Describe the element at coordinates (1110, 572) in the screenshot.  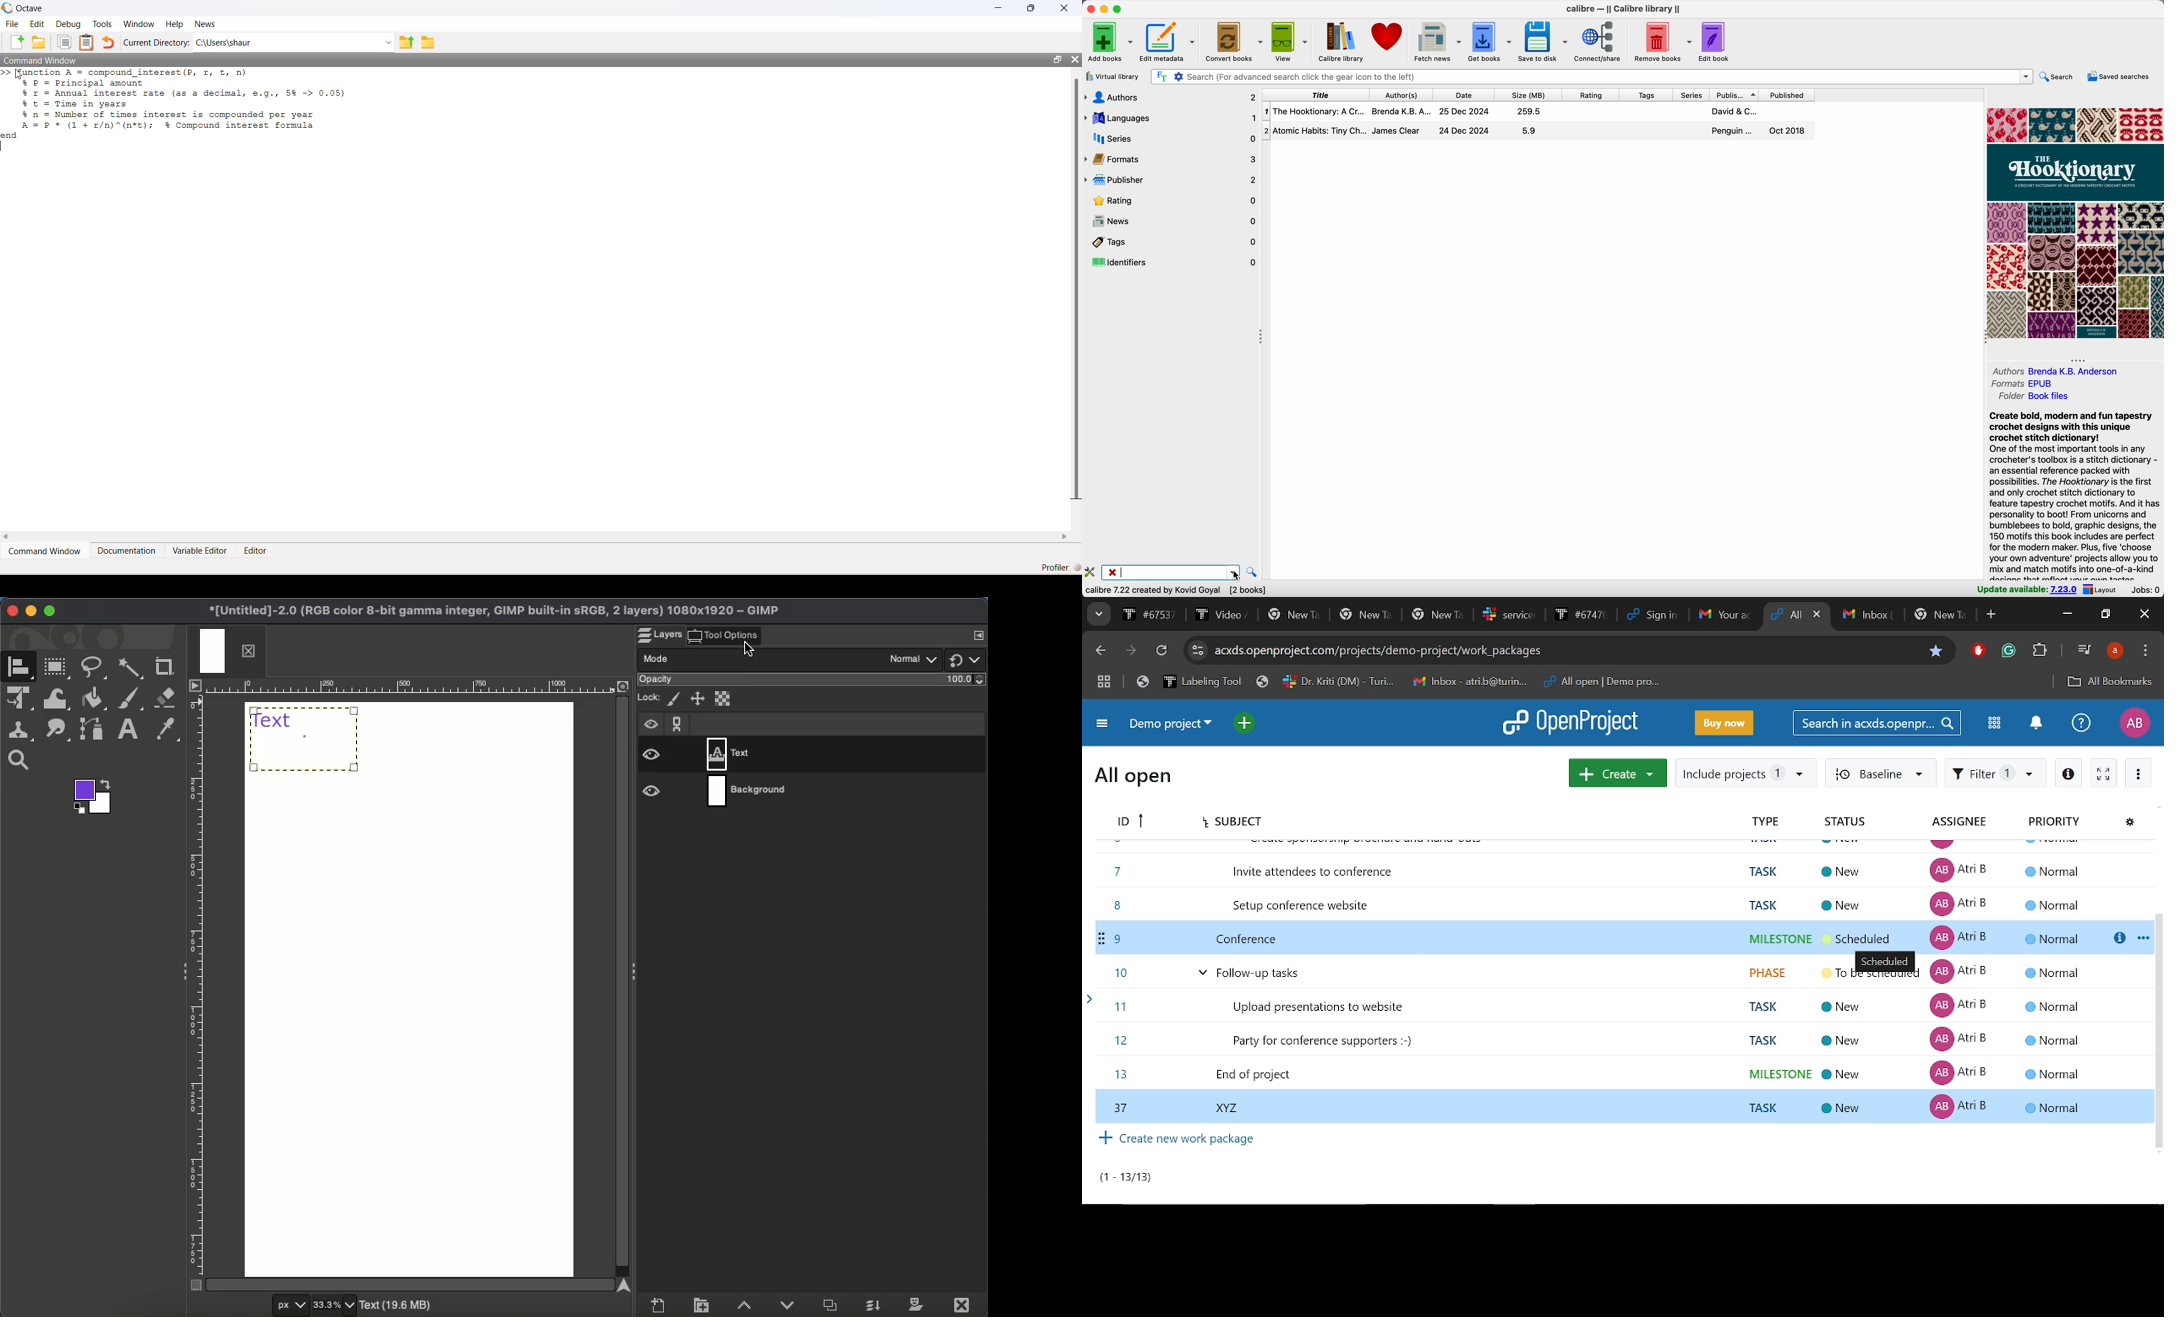
I see `close searchbar` at that location.